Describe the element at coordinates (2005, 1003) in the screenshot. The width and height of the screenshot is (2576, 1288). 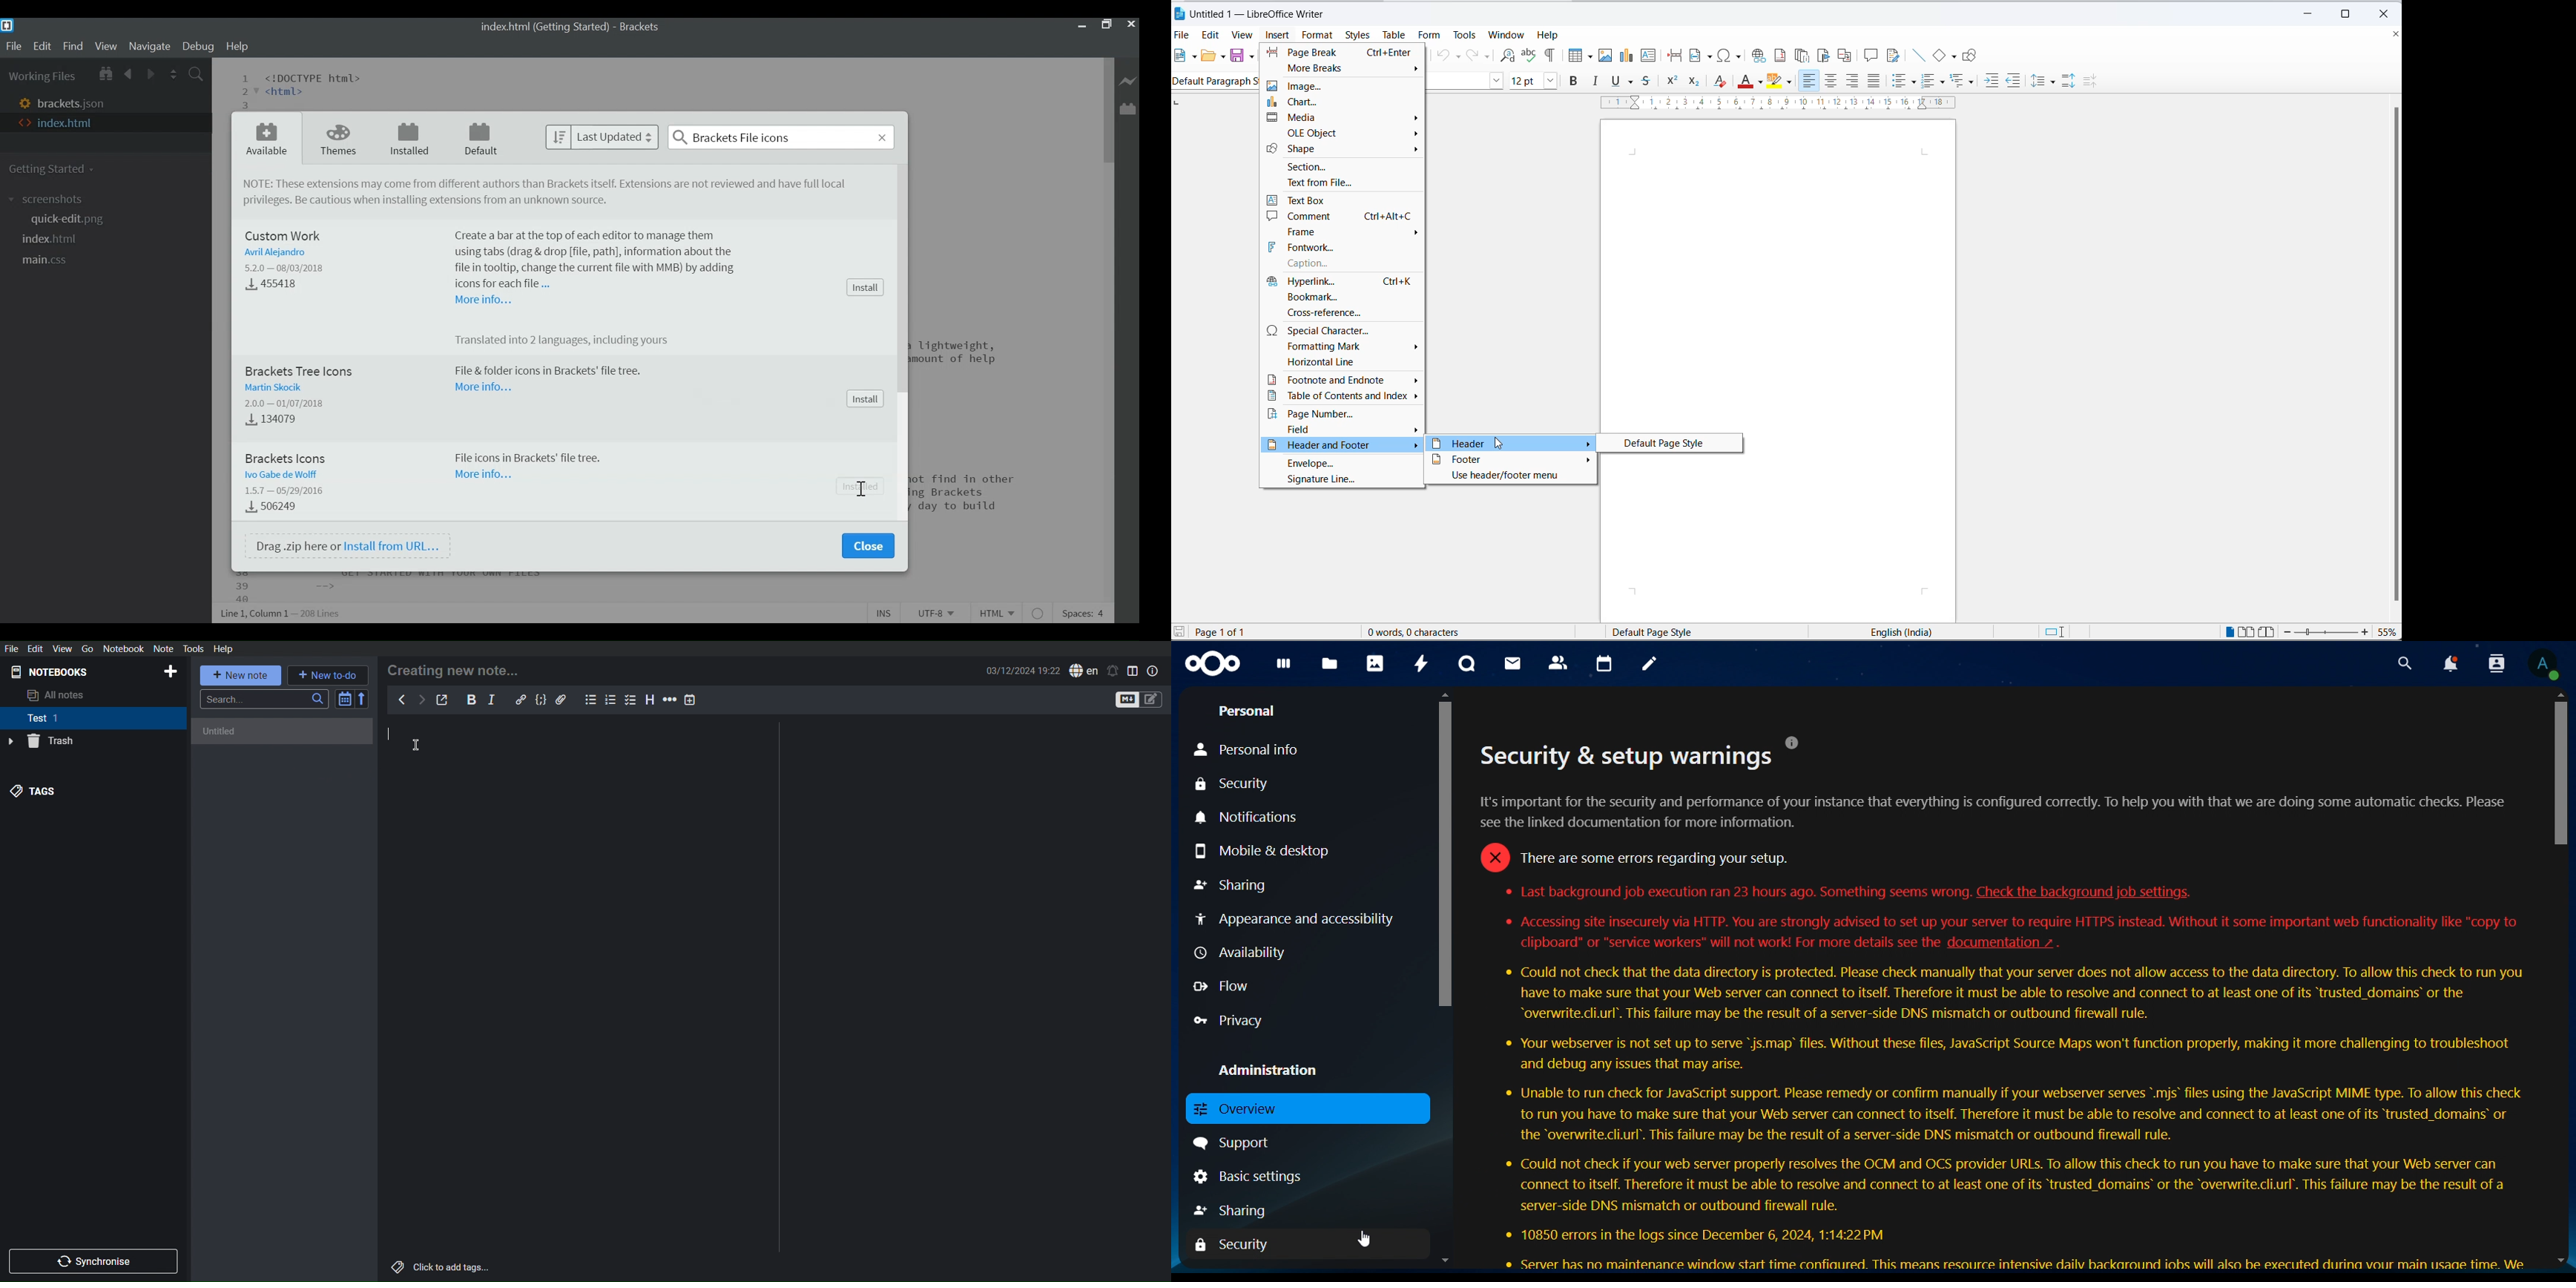
I see `text` at that location.